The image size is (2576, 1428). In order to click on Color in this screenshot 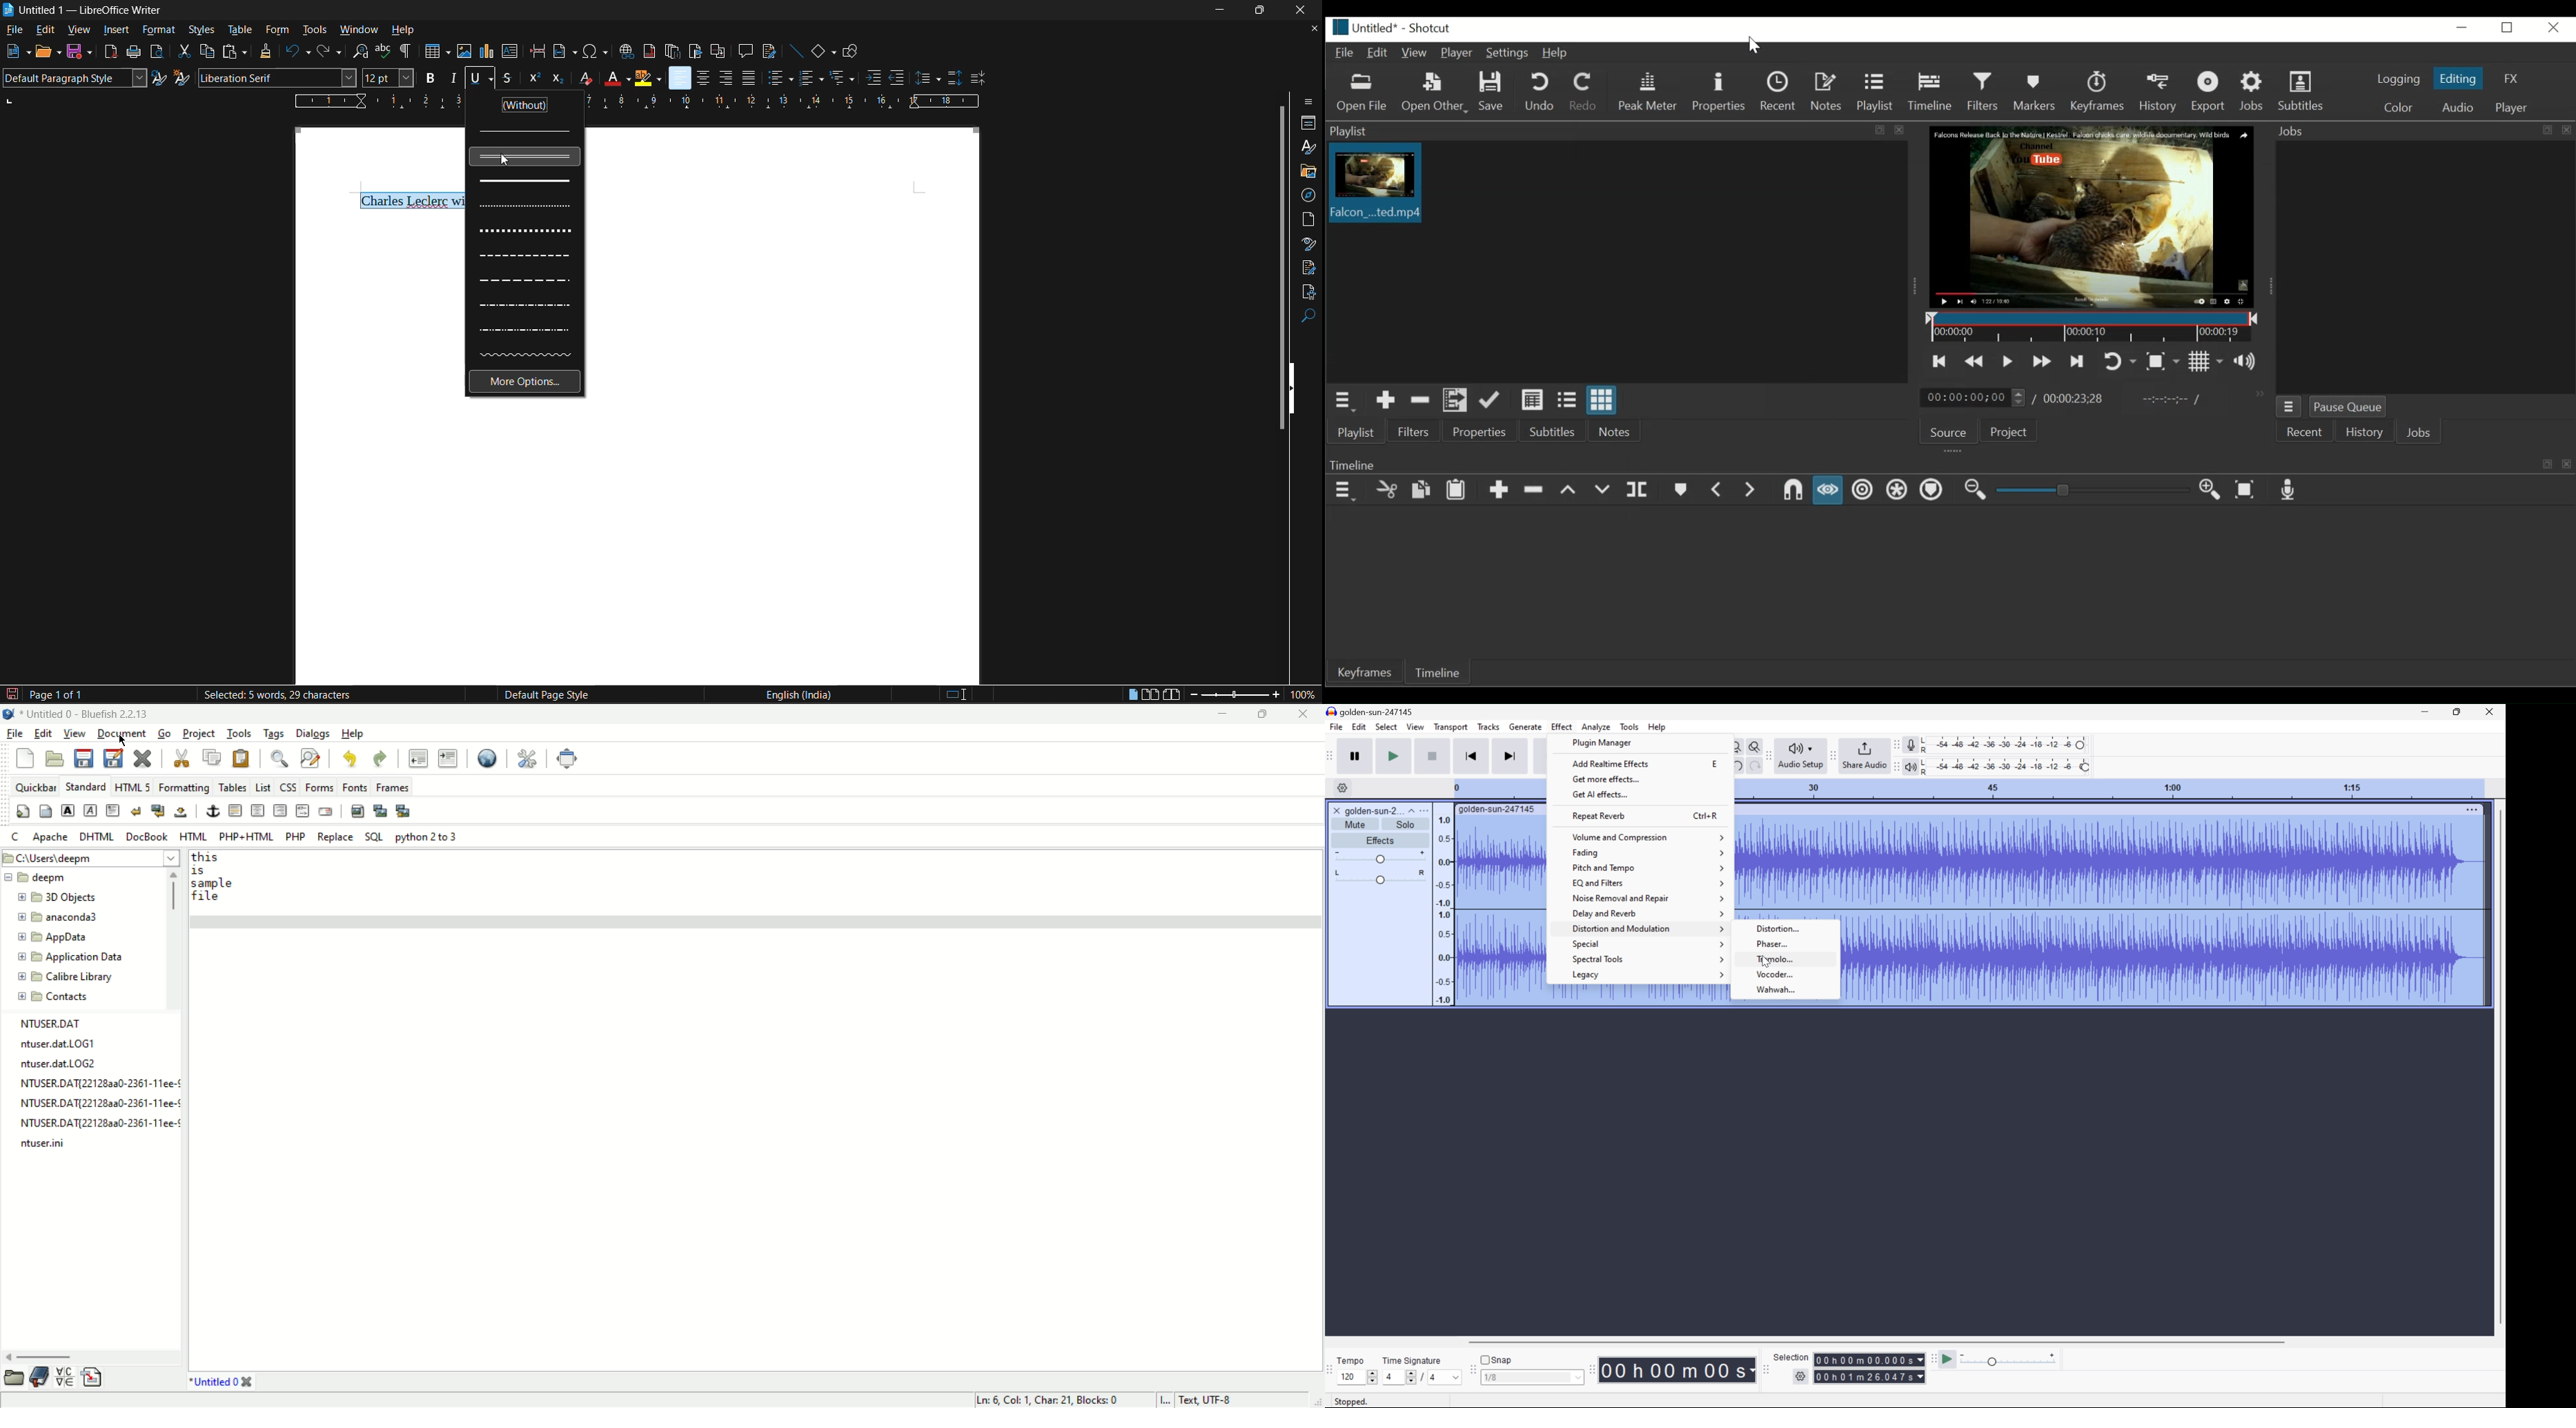, I will do `click(2399, 106)`.